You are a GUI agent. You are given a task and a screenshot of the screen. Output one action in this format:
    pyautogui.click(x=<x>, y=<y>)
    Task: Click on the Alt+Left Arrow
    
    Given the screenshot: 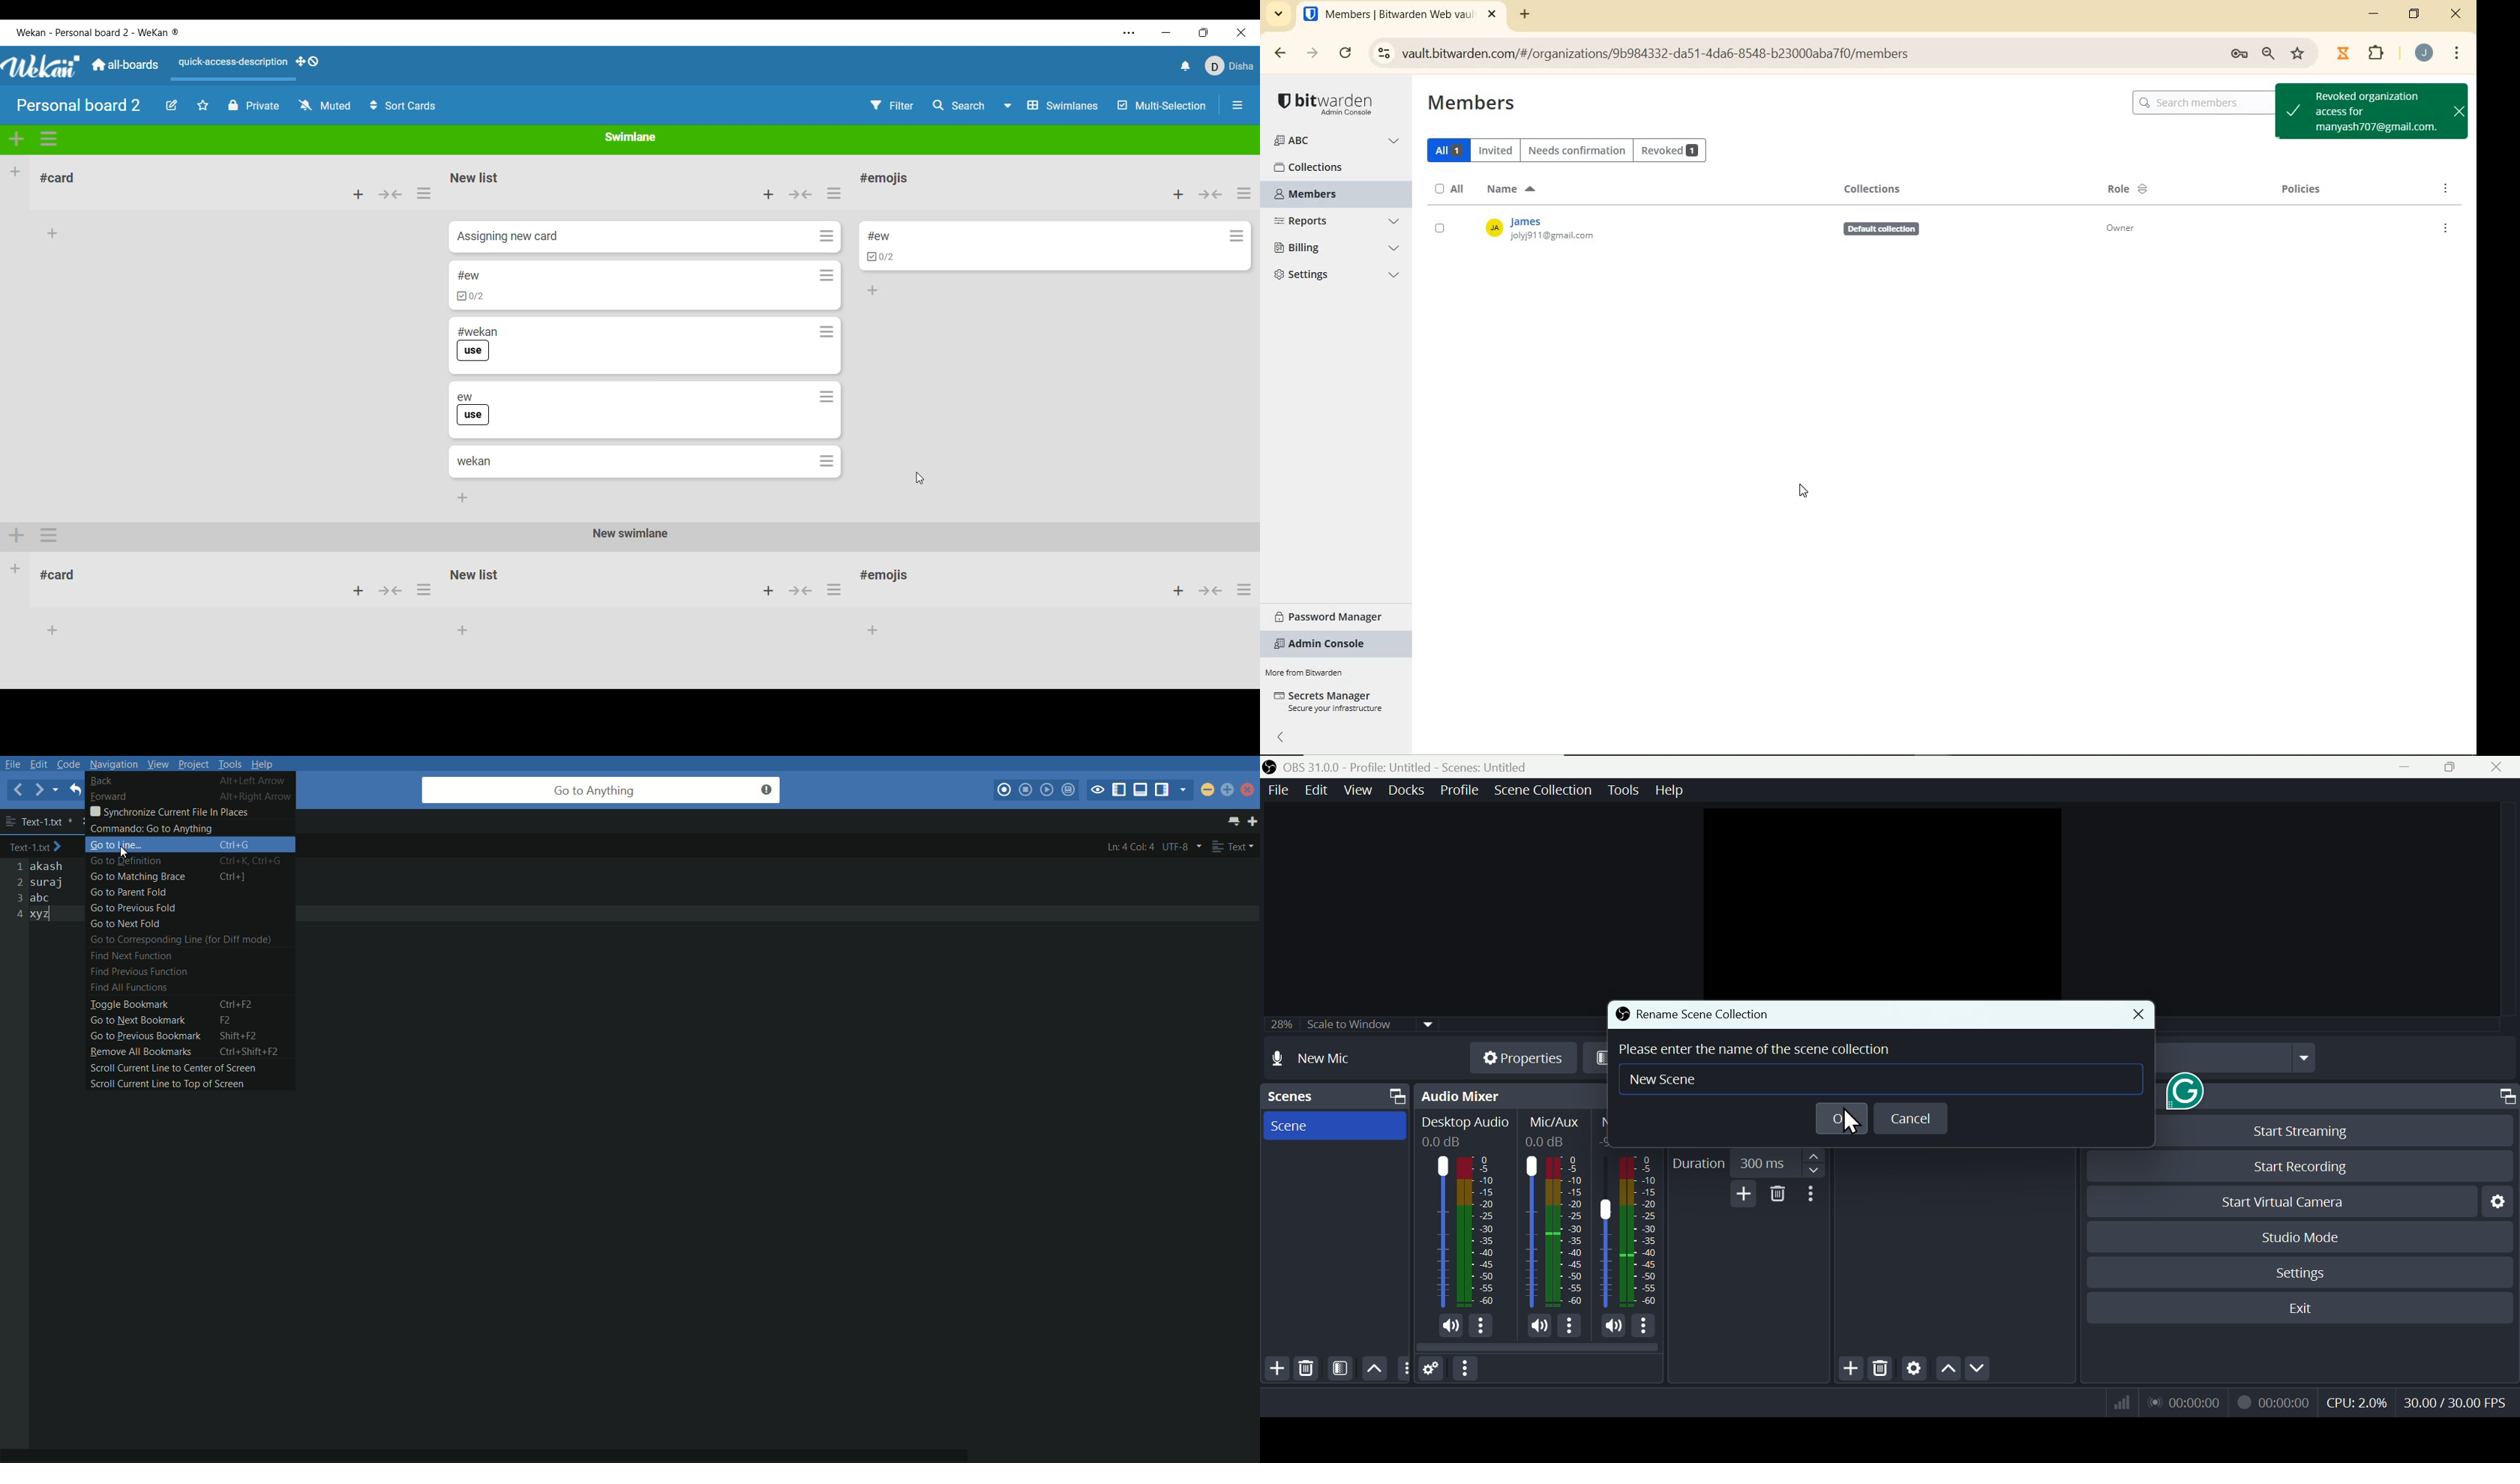 What is the action you would take?
    pyautogui.click(x=257, y=781)
    